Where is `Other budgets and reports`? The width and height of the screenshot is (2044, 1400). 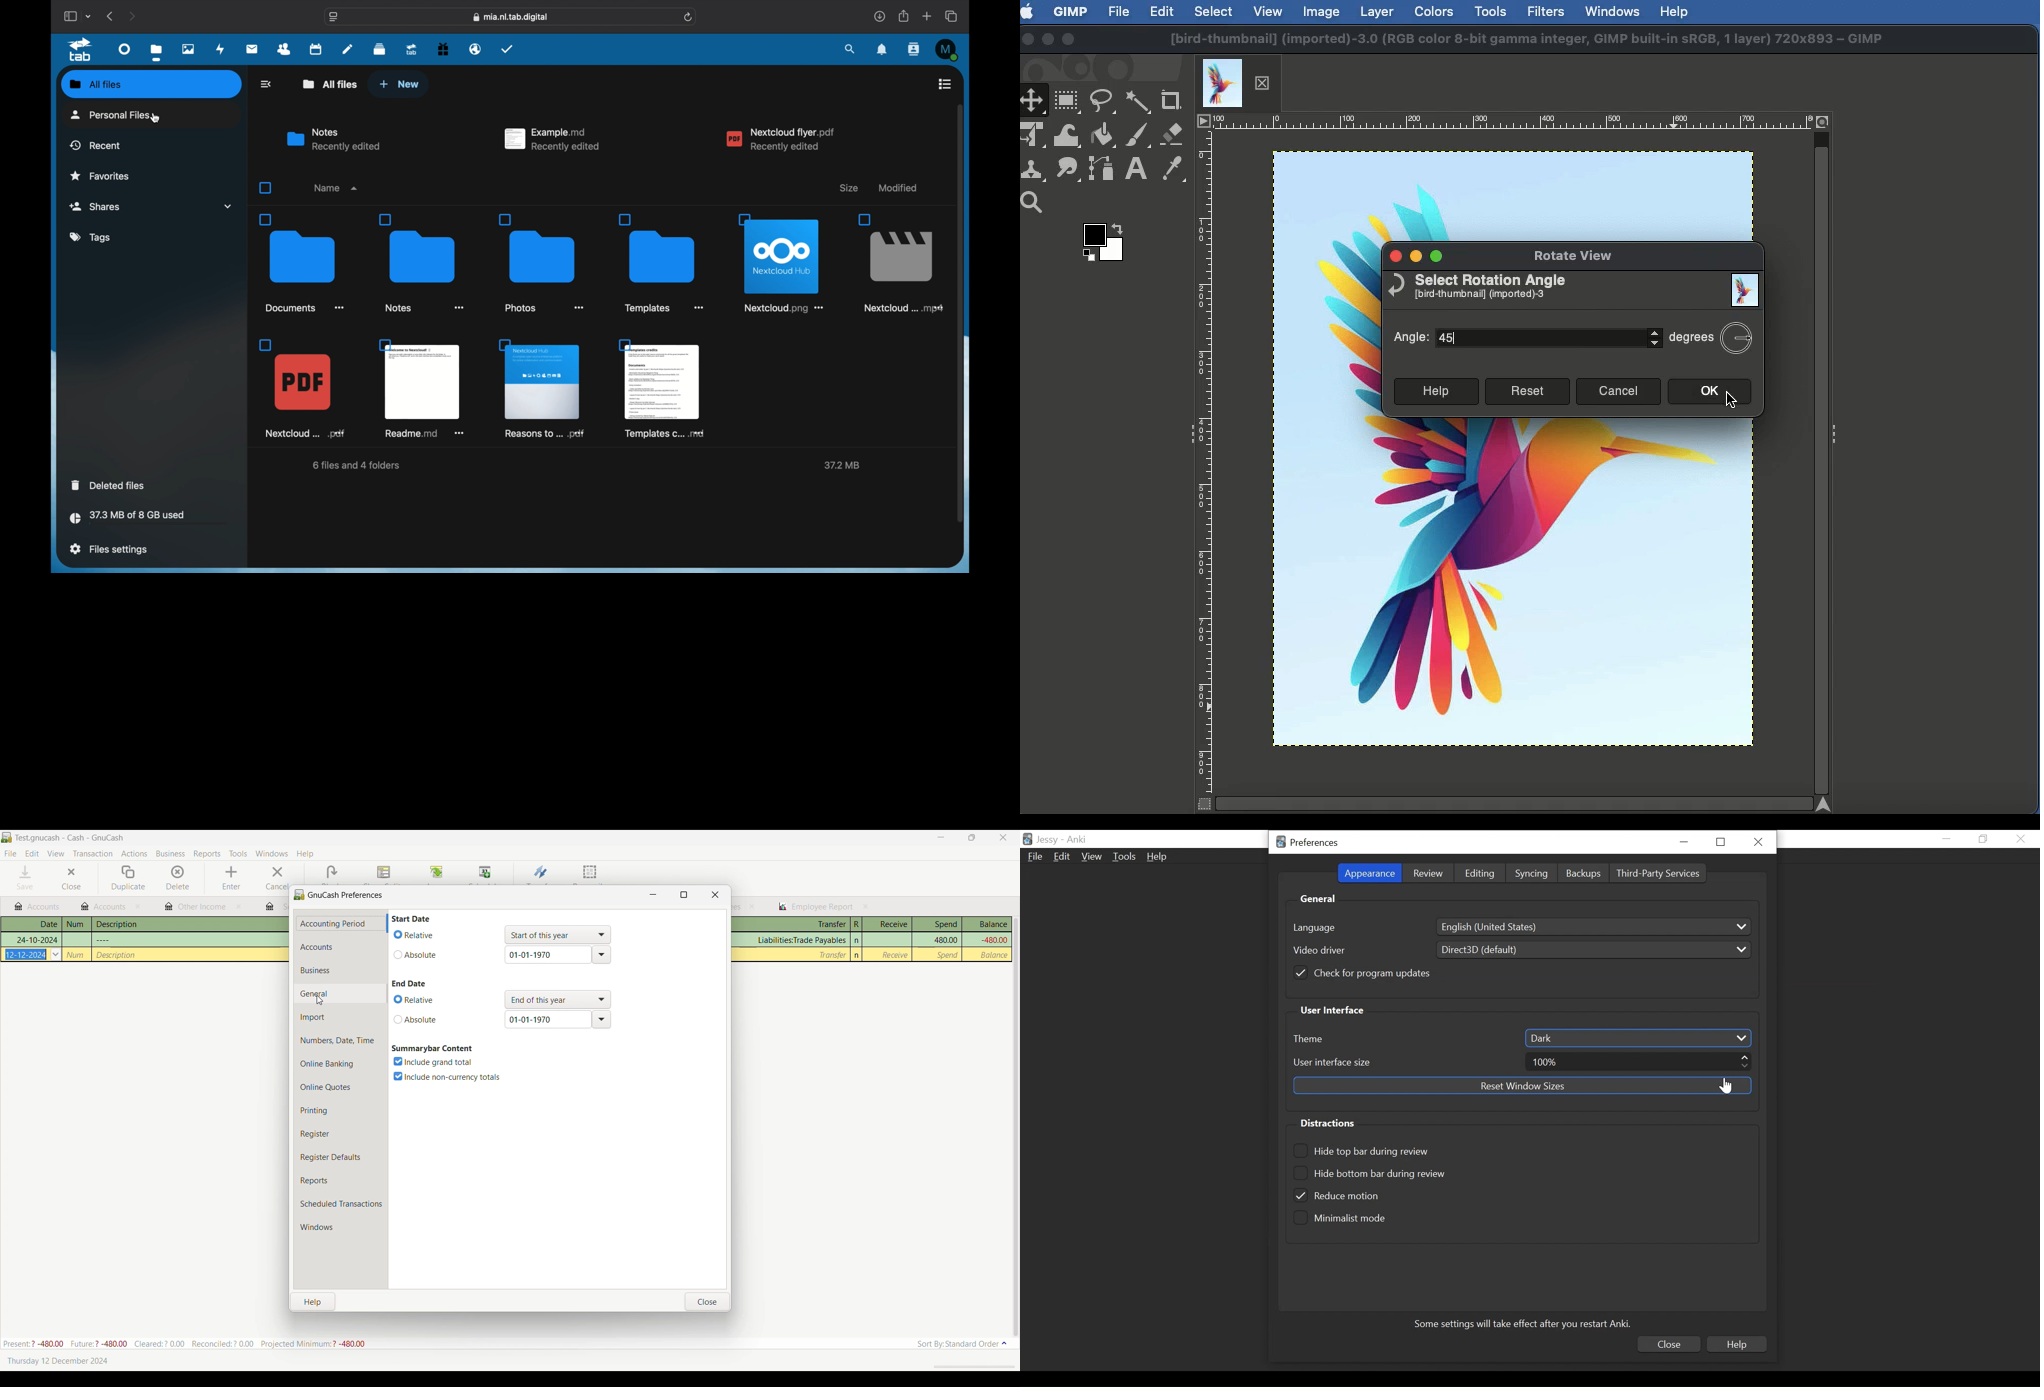 Other budgets and reports is located at coordinates (196, 908).